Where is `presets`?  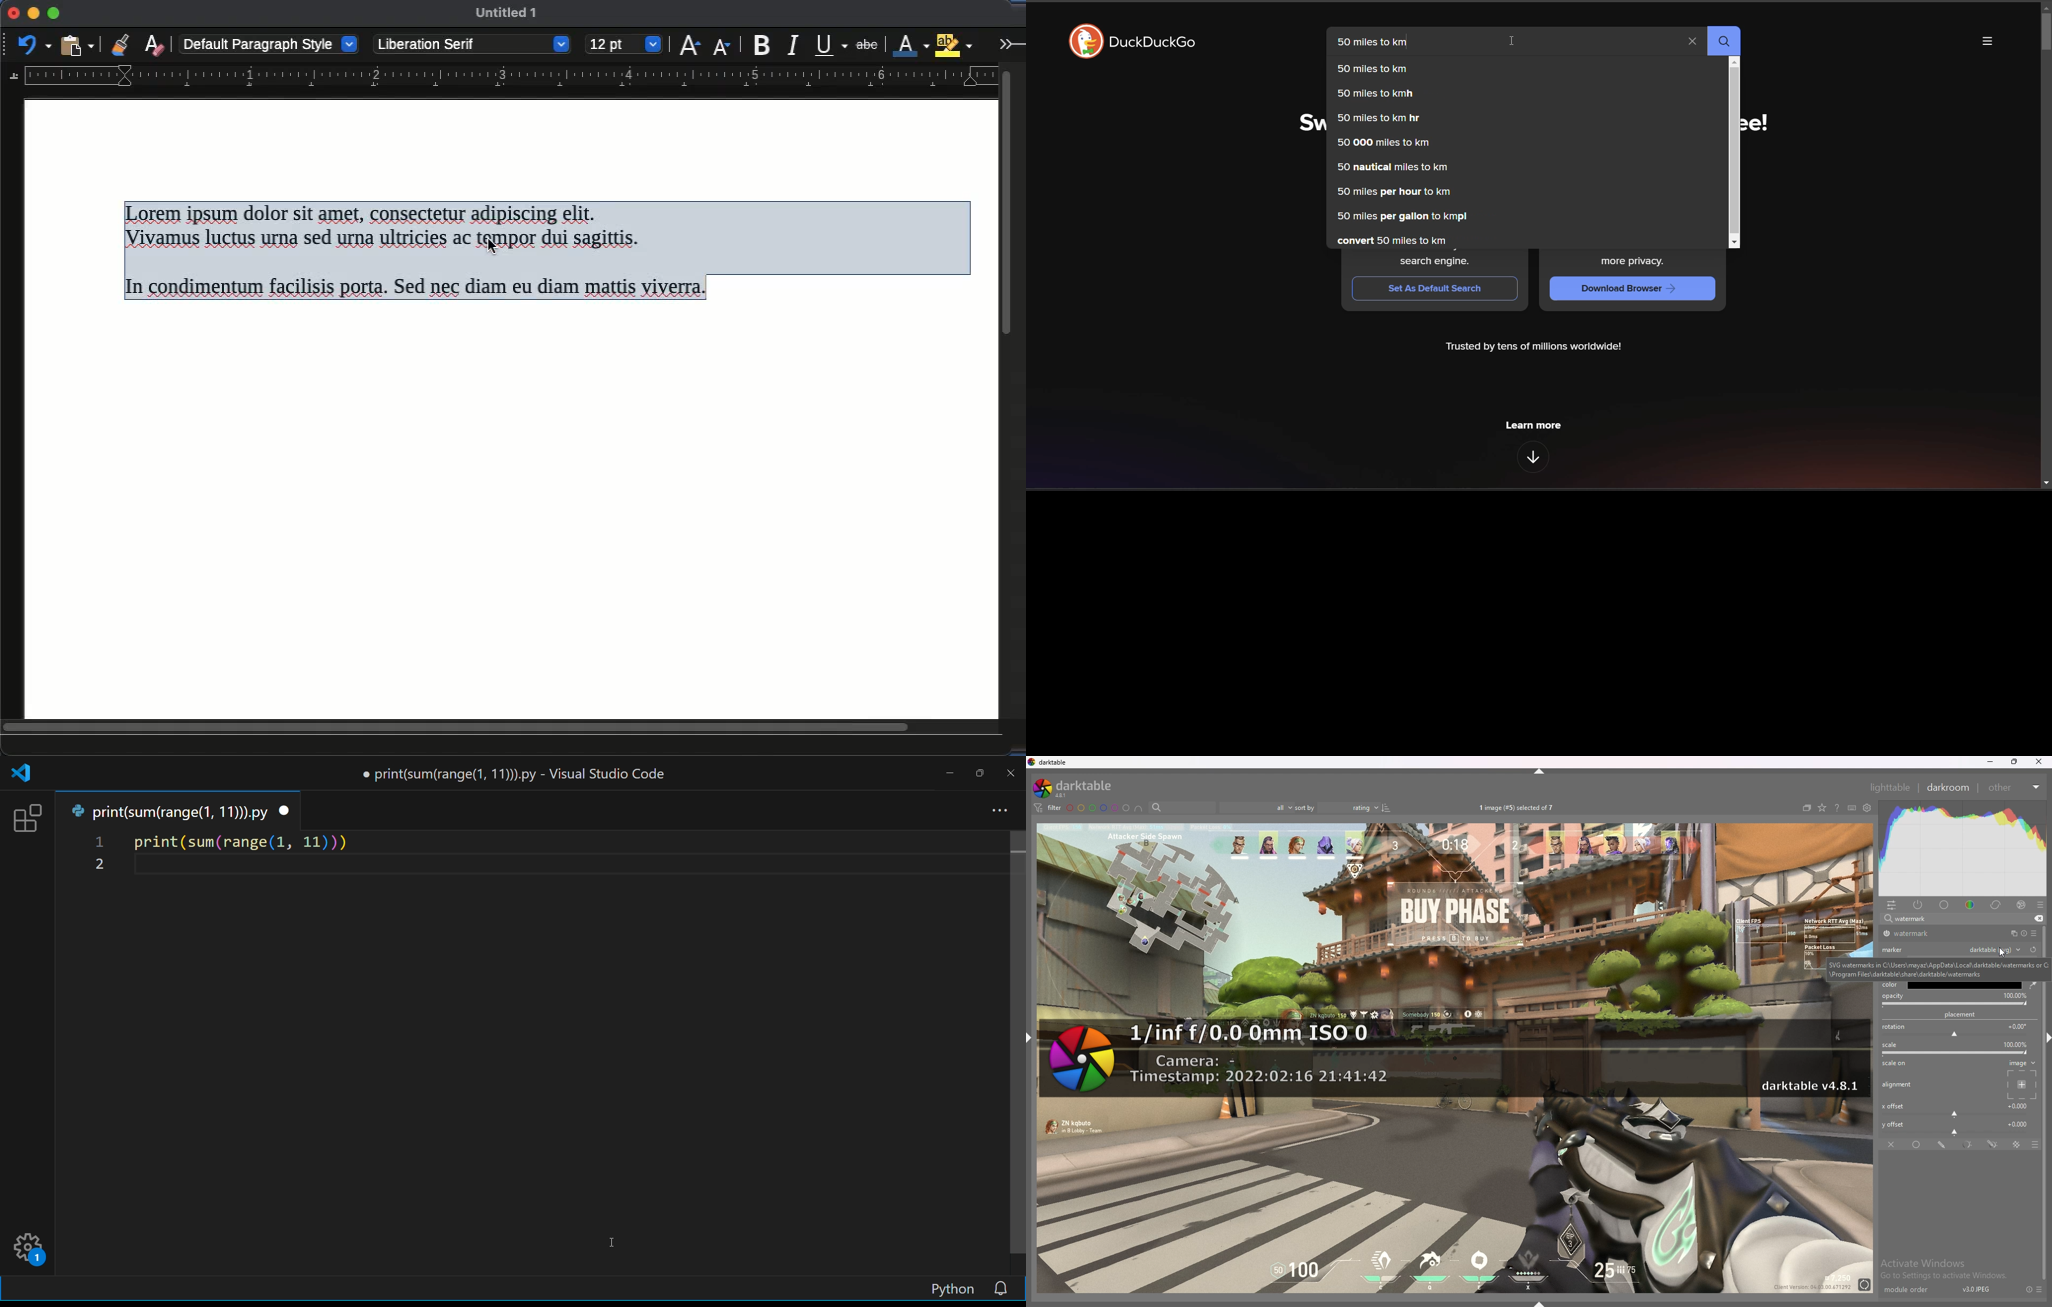 presets is located at coordinates (2034, 933).